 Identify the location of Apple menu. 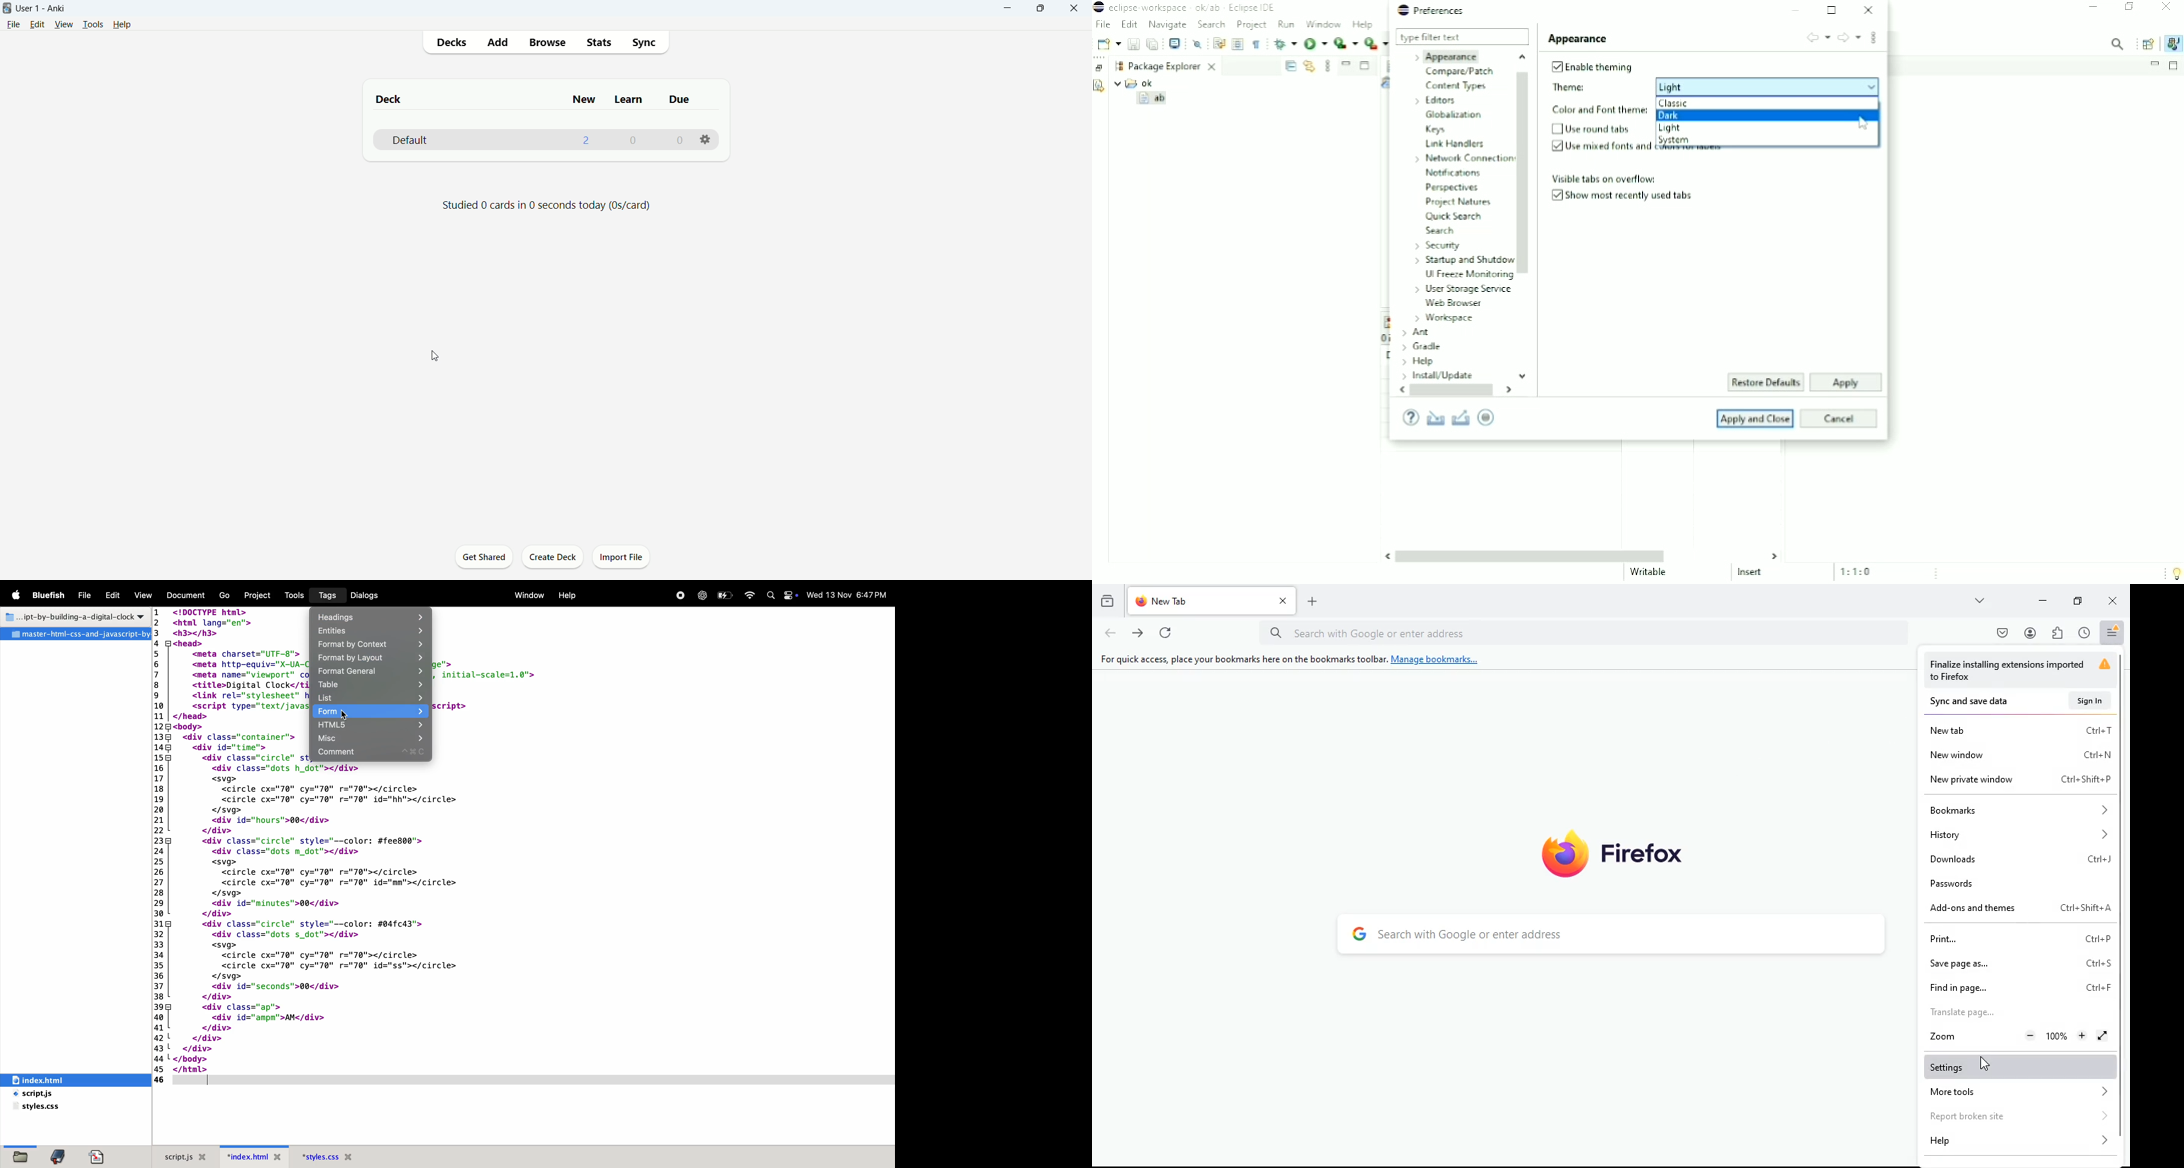
(17, 595).